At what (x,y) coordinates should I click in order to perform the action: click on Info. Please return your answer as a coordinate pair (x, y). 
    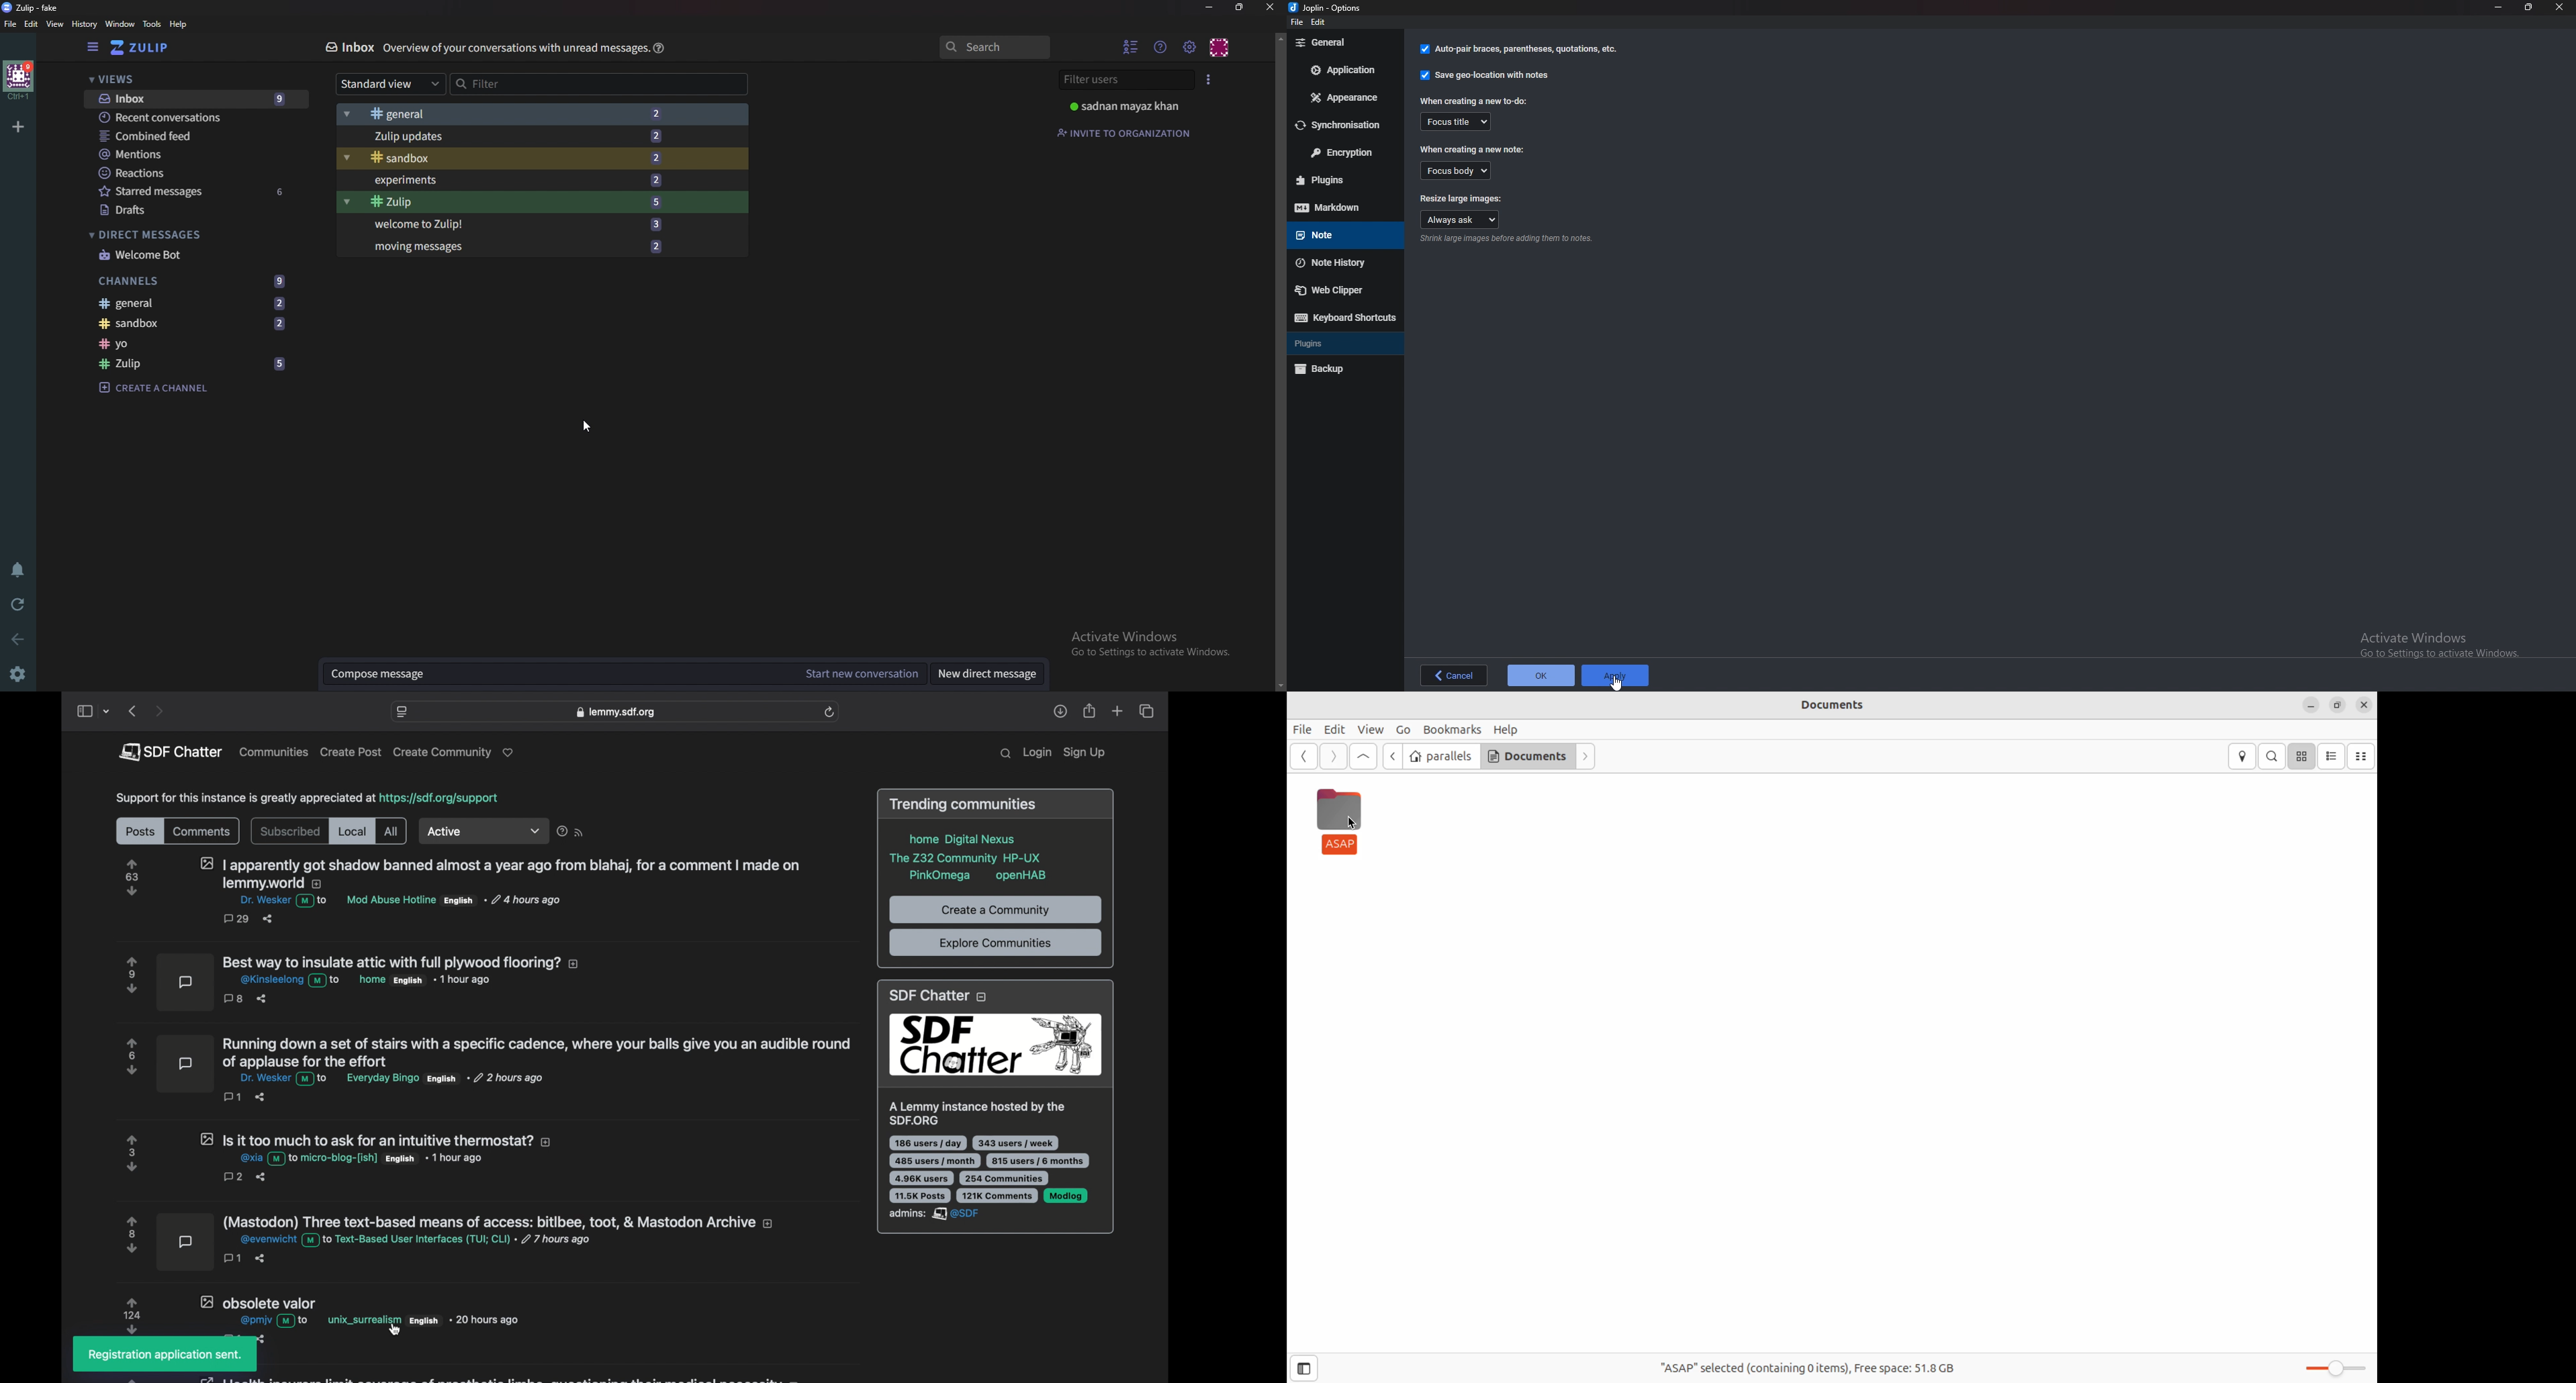
    Looking at the image, I should click on (1508, 238).